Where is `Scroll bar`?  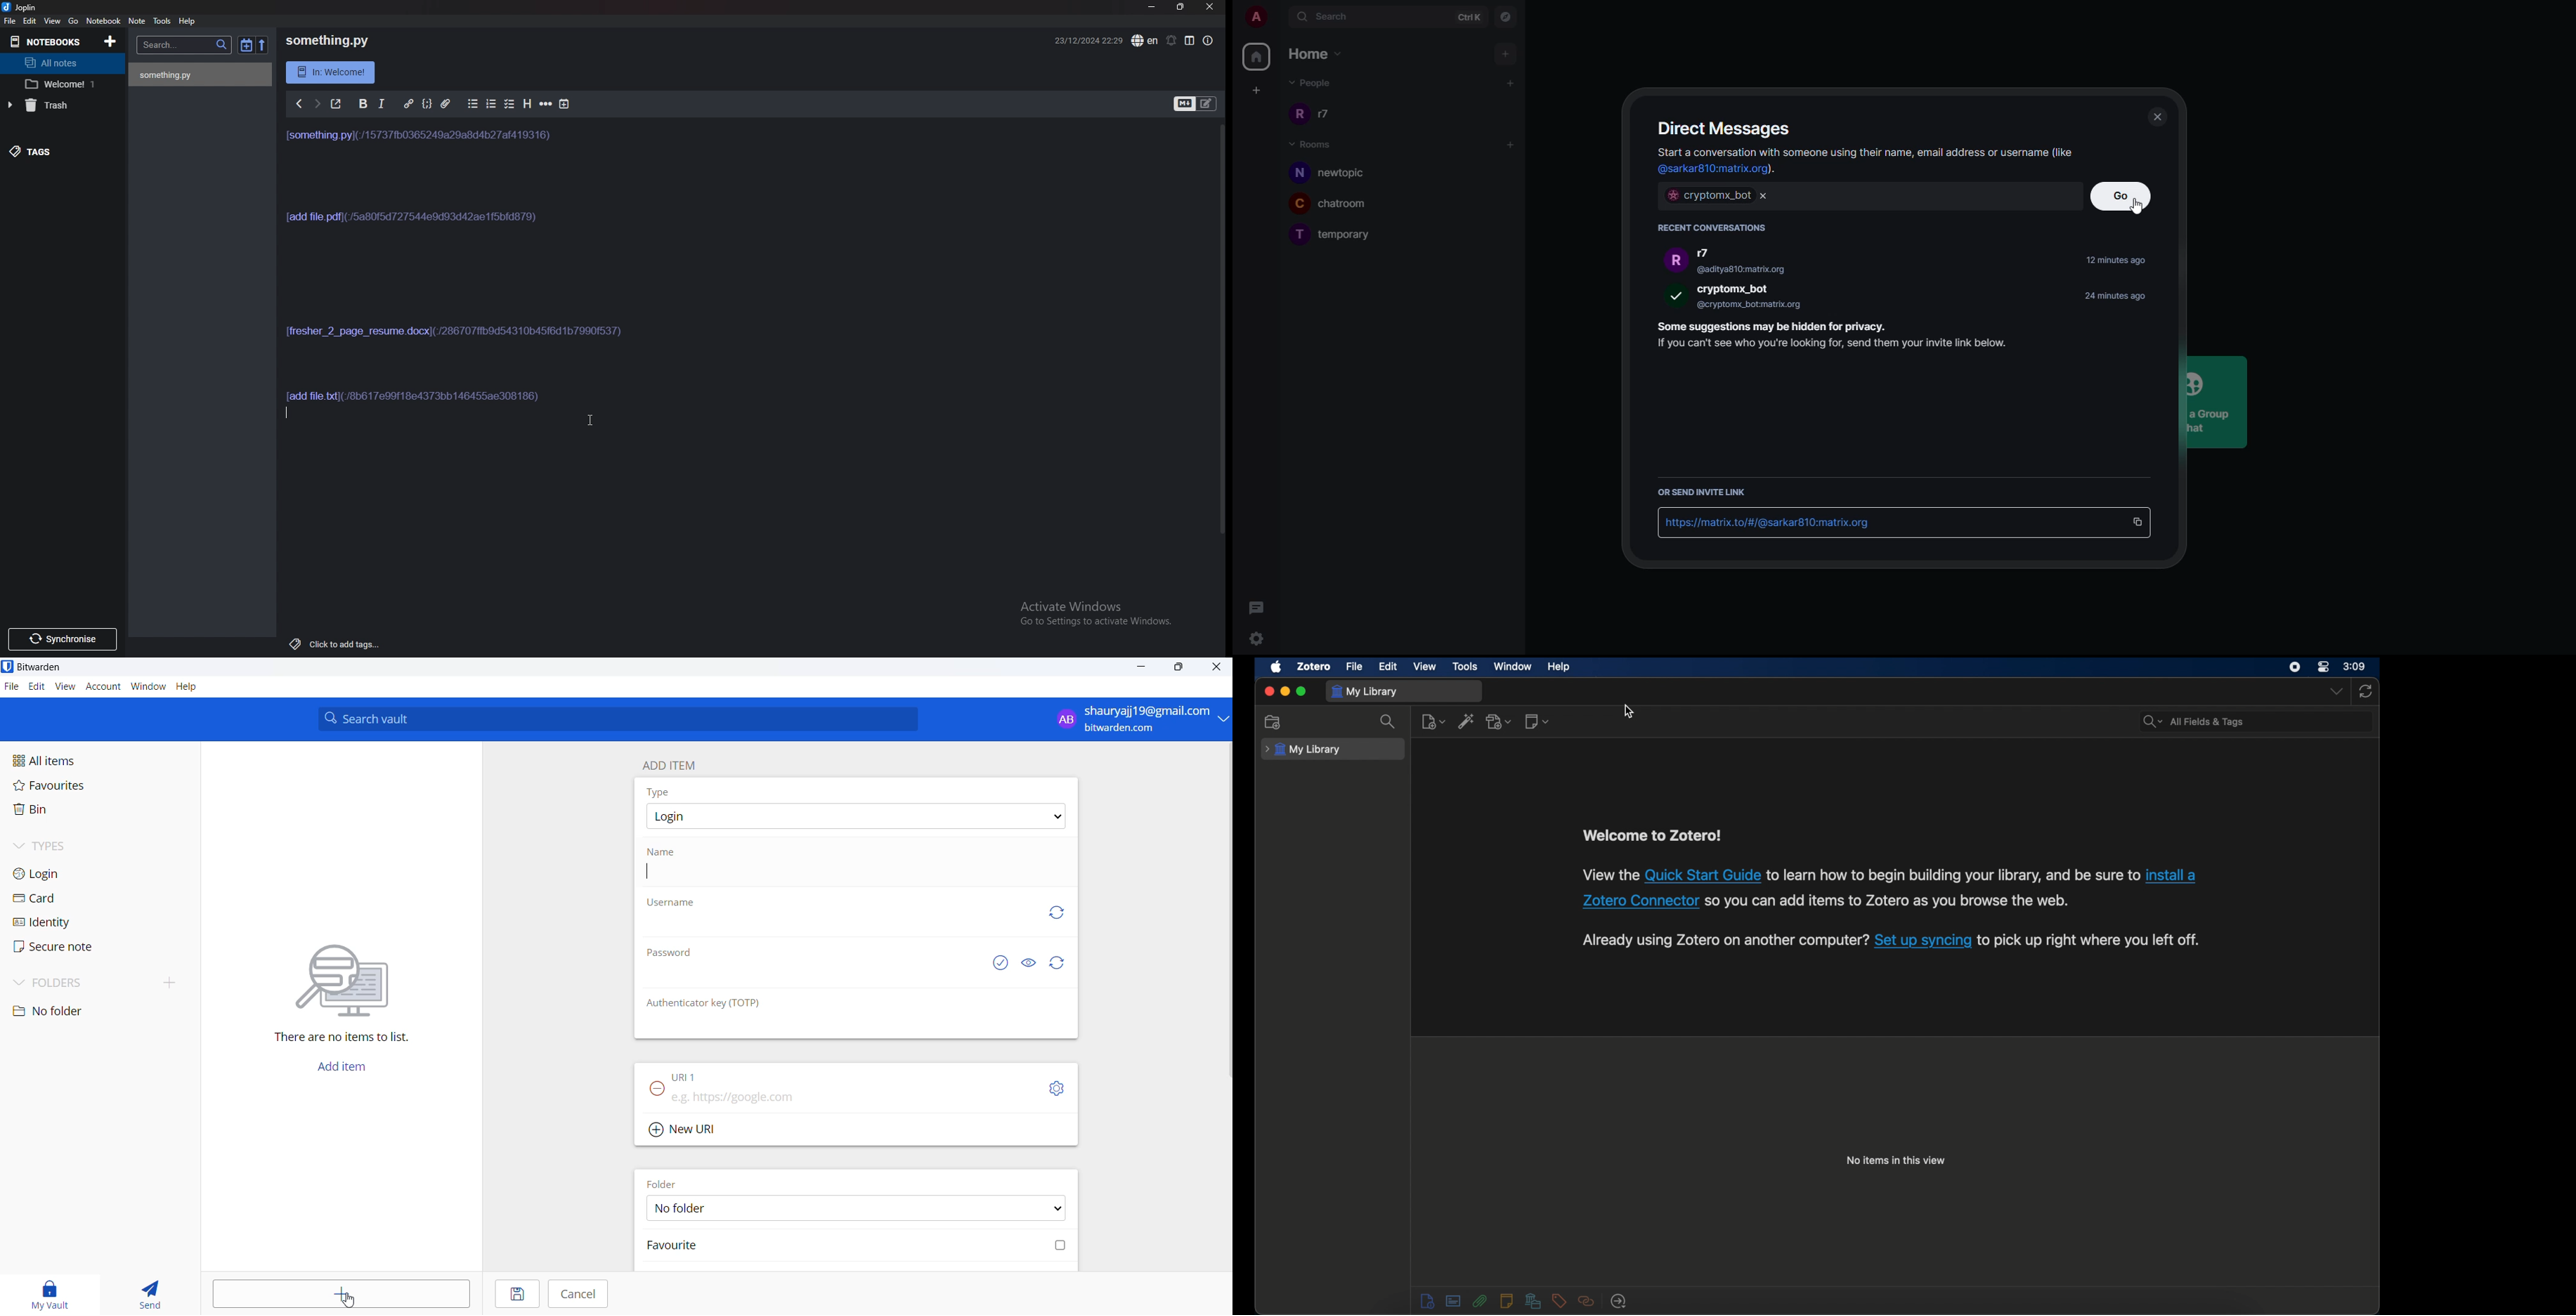
Scroll bar is located at coordinates (1220, 328).